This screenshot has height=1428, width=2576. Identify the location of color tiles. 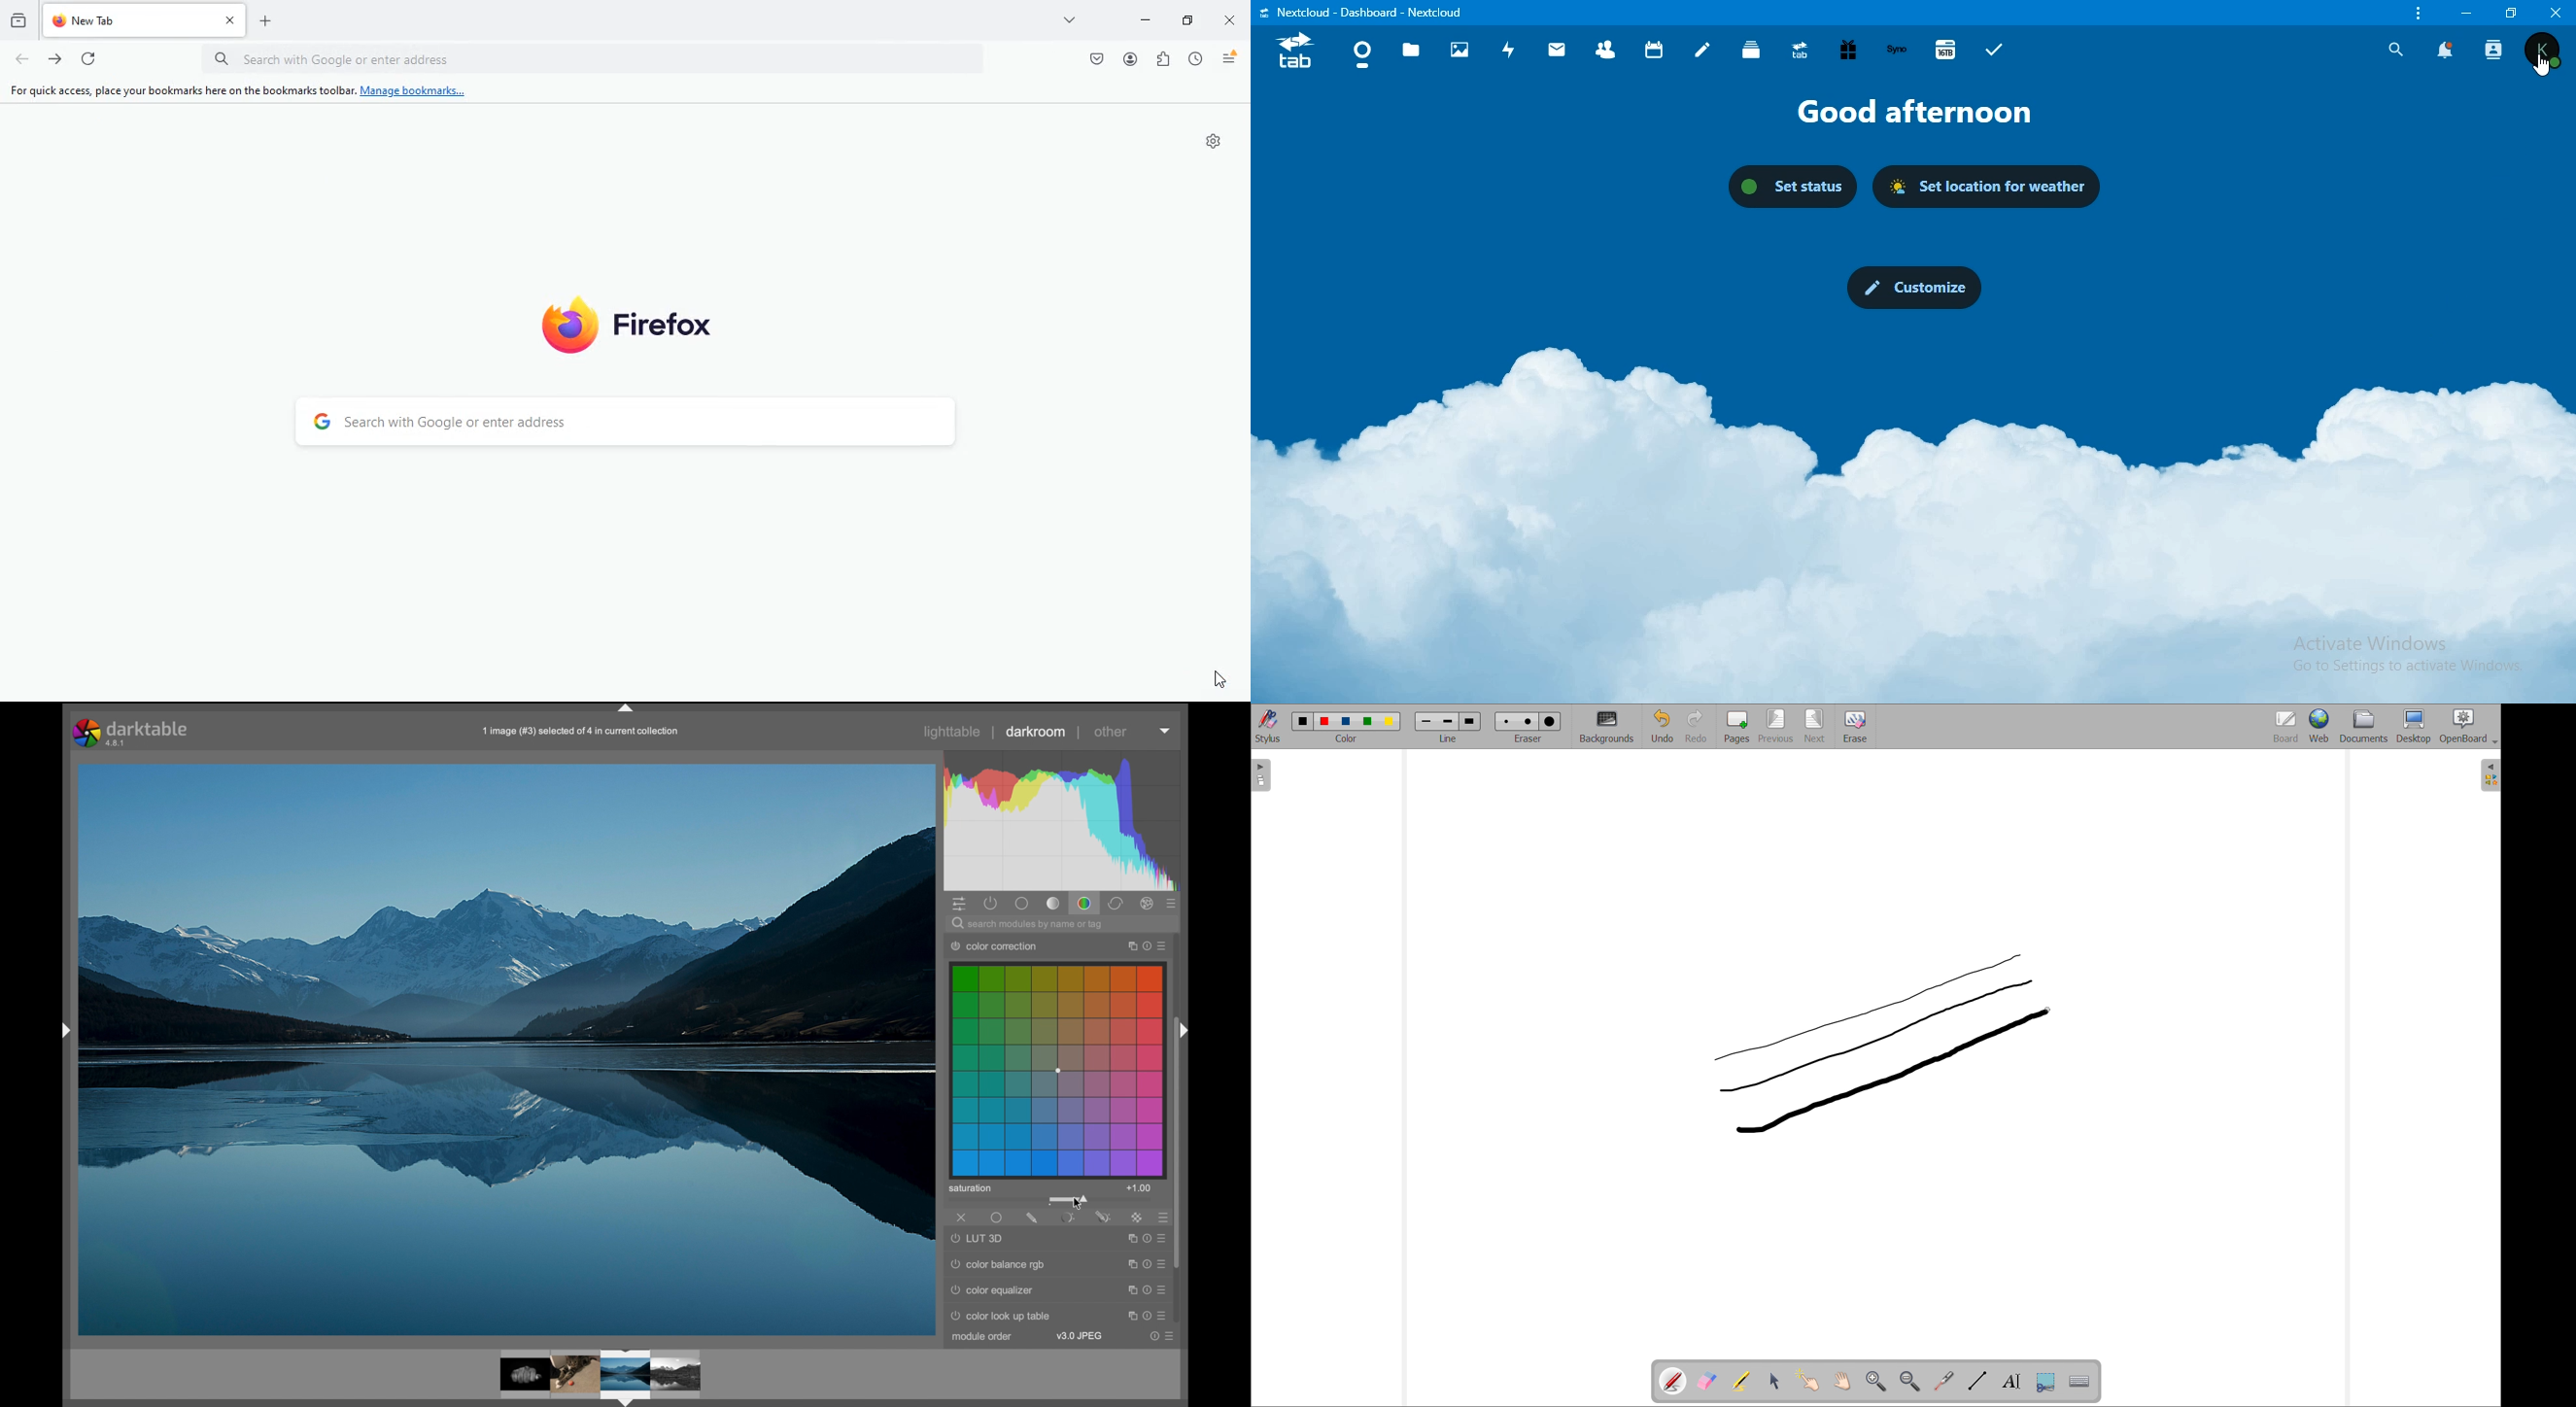
(1059, 1070).